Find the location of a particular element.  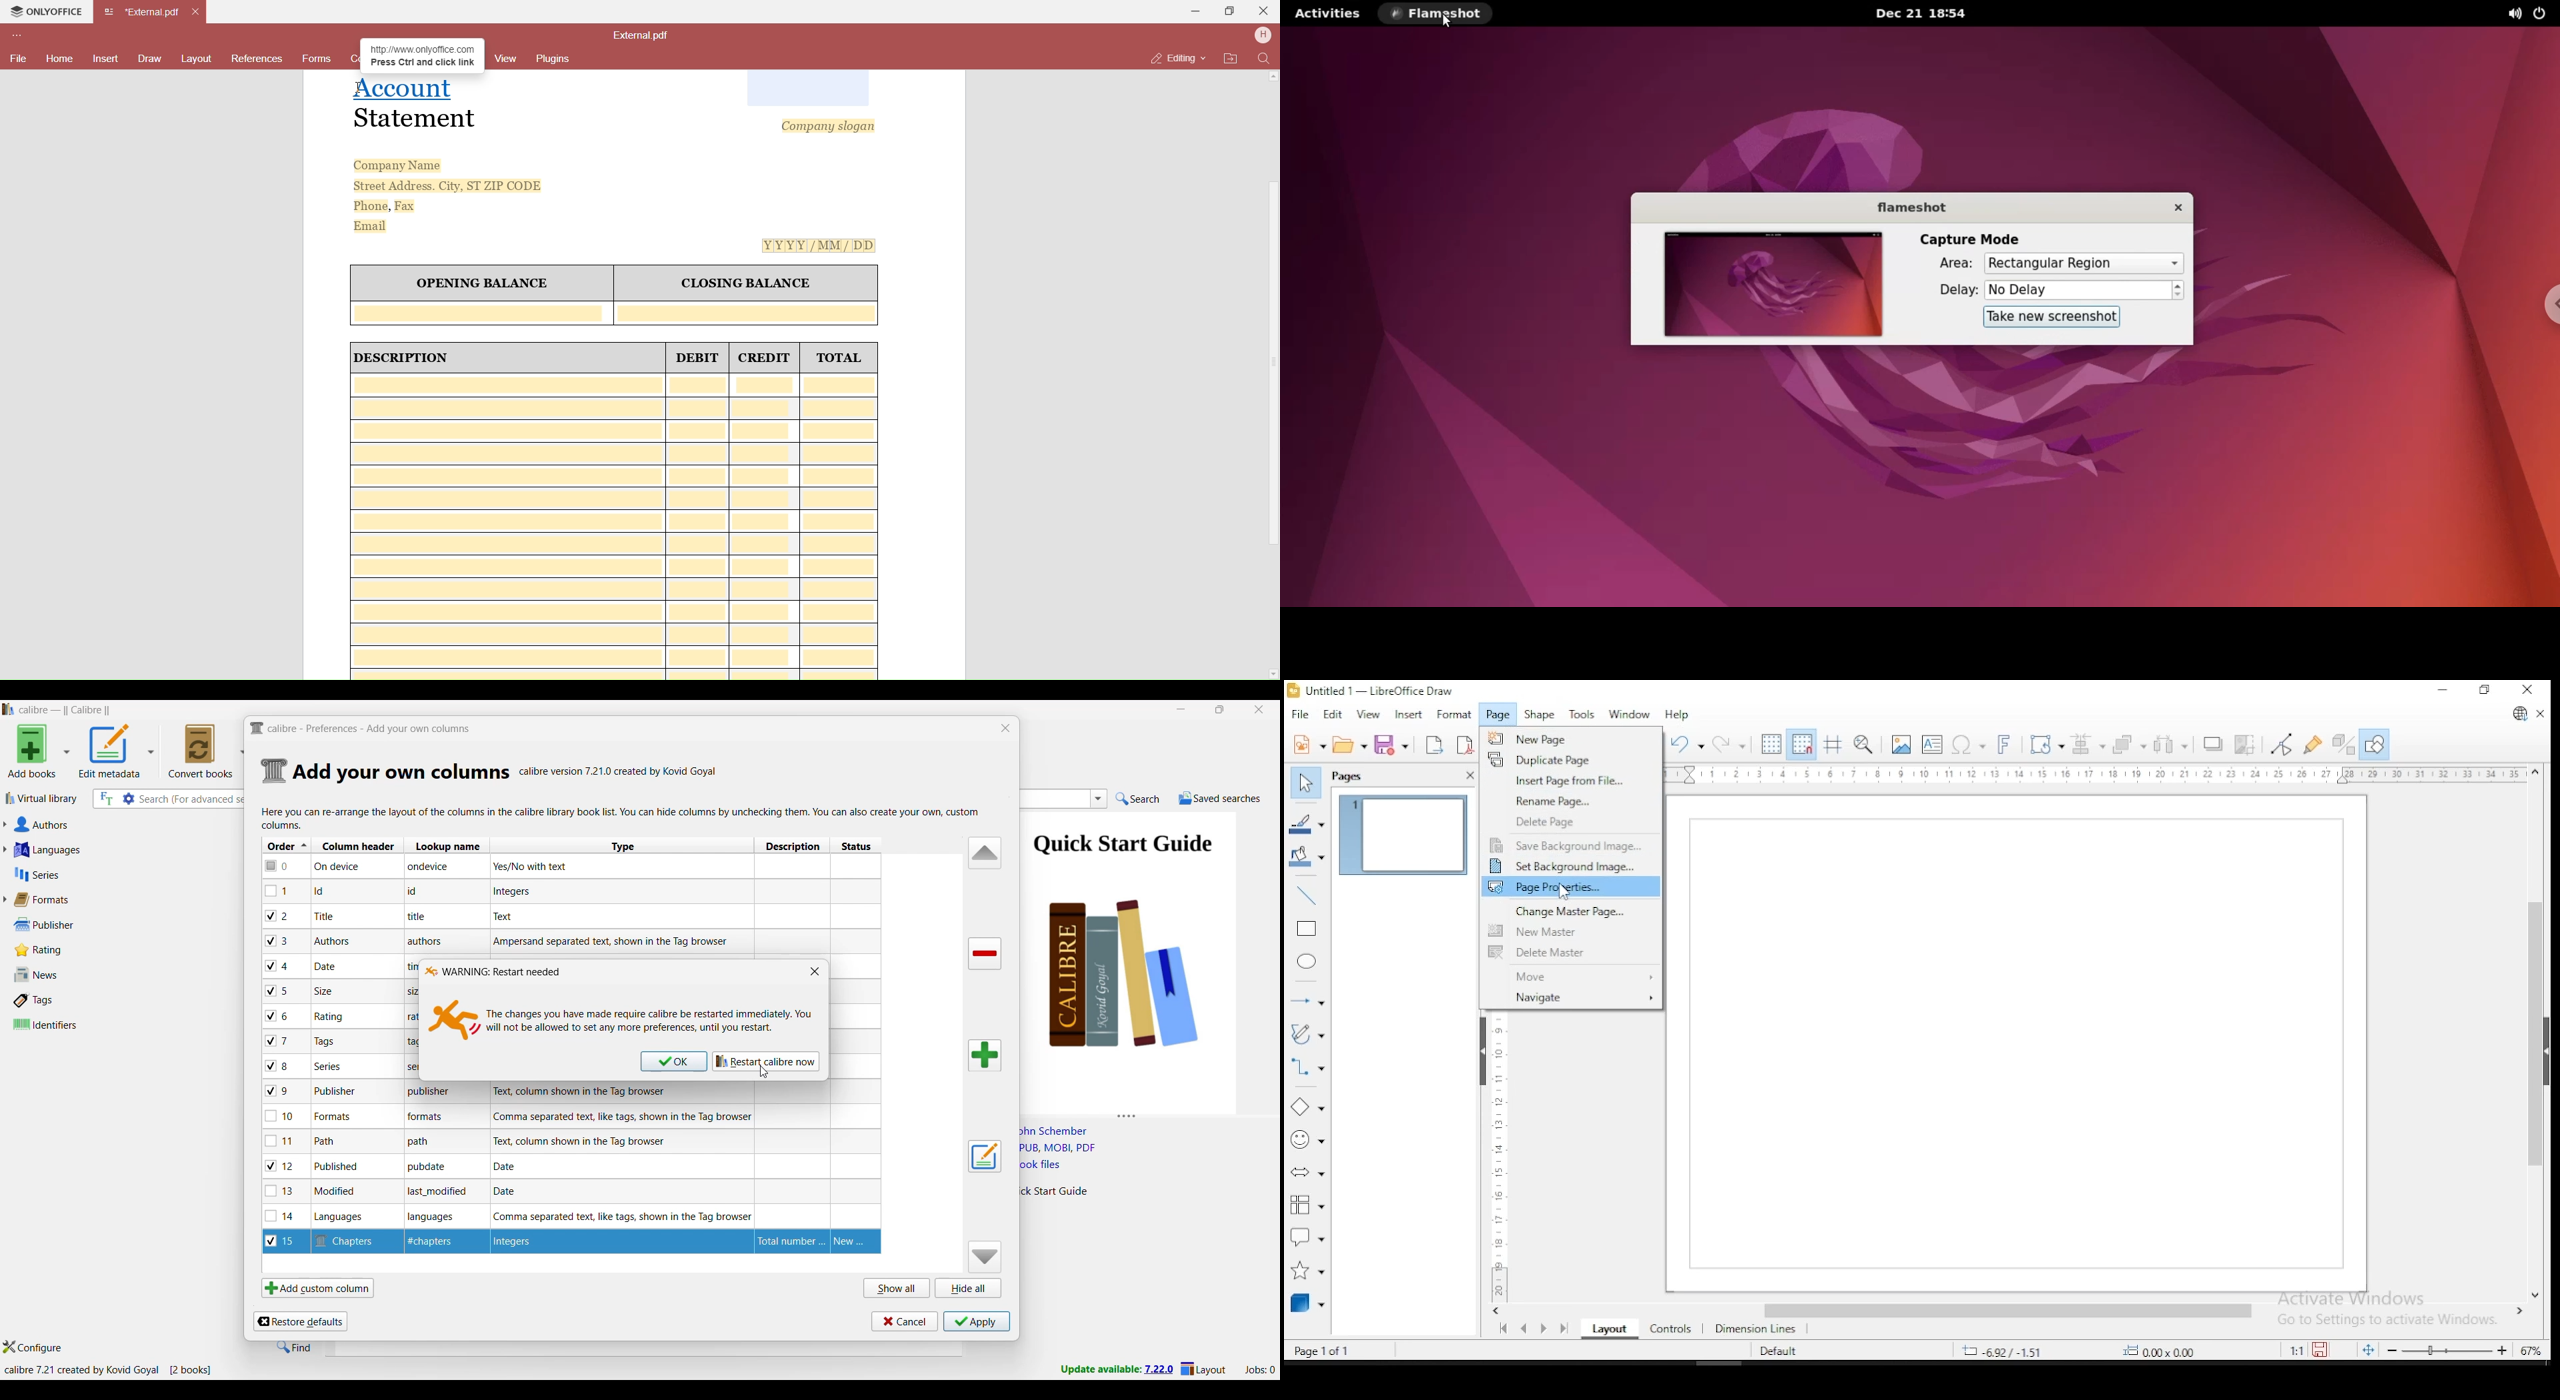

Series is located at coordinates (100, 875).